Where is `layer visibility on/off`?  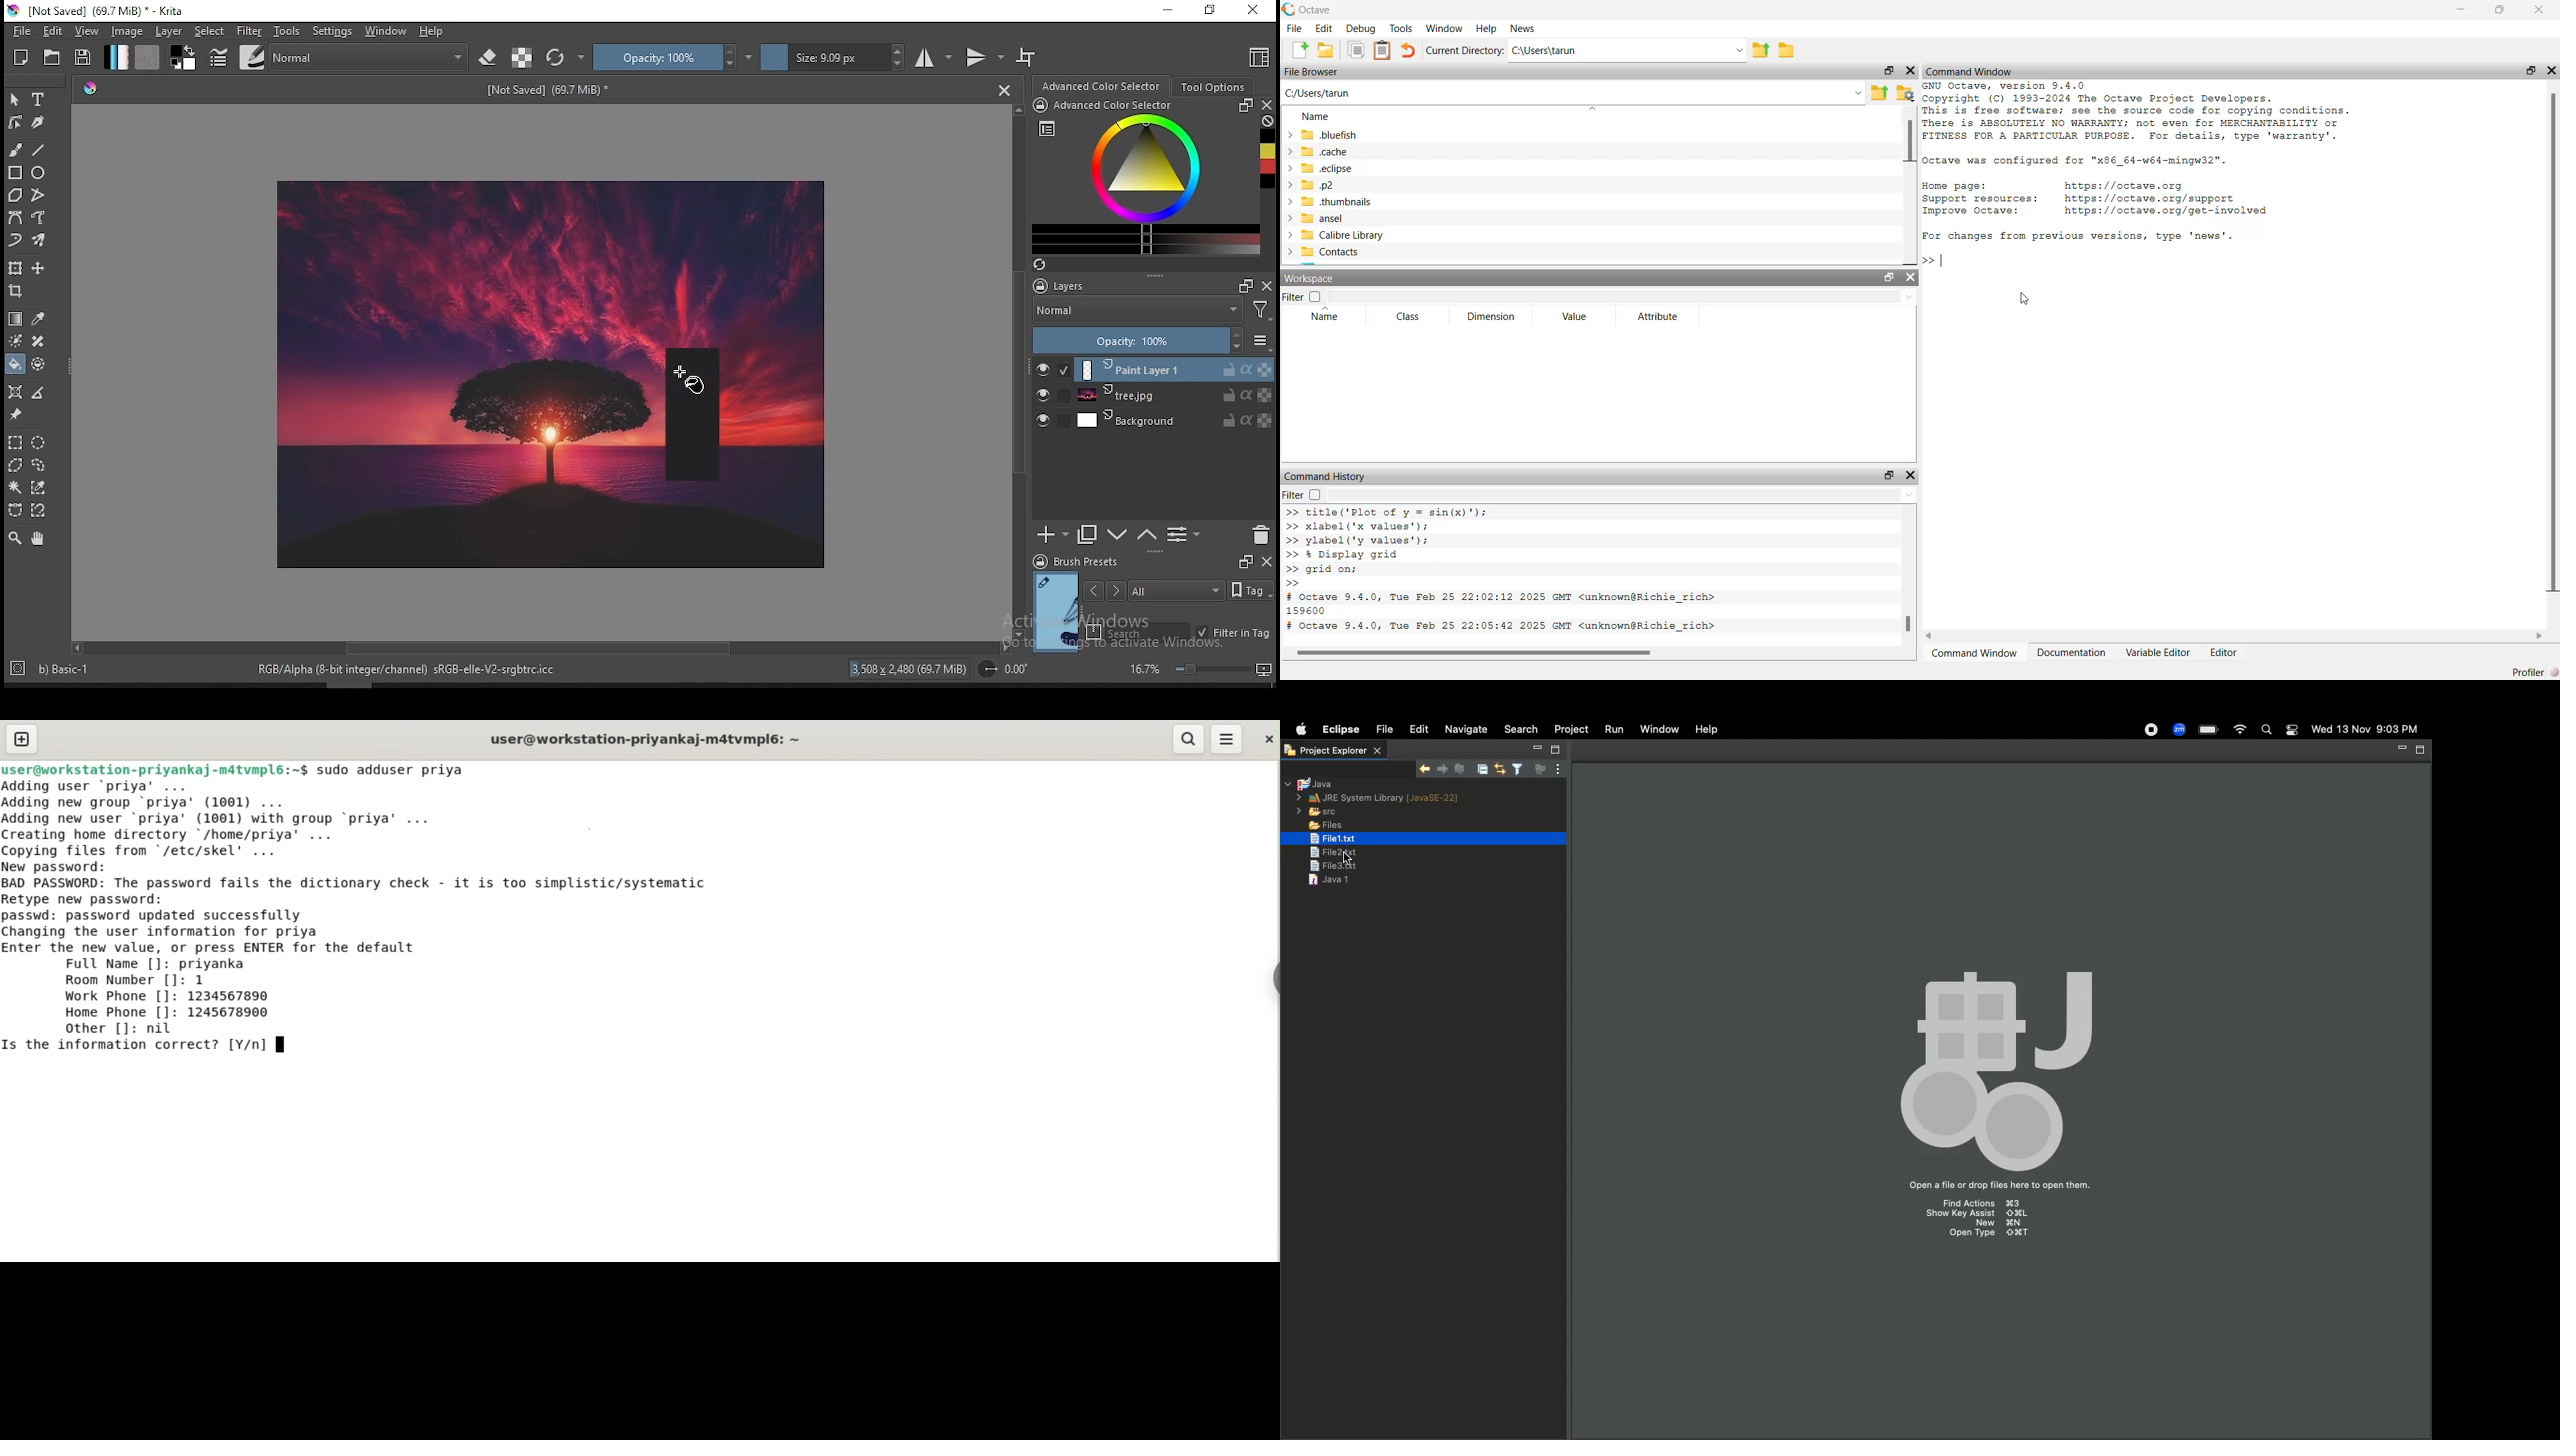 layer visibility on/off is located at coordinates (1043, 395).